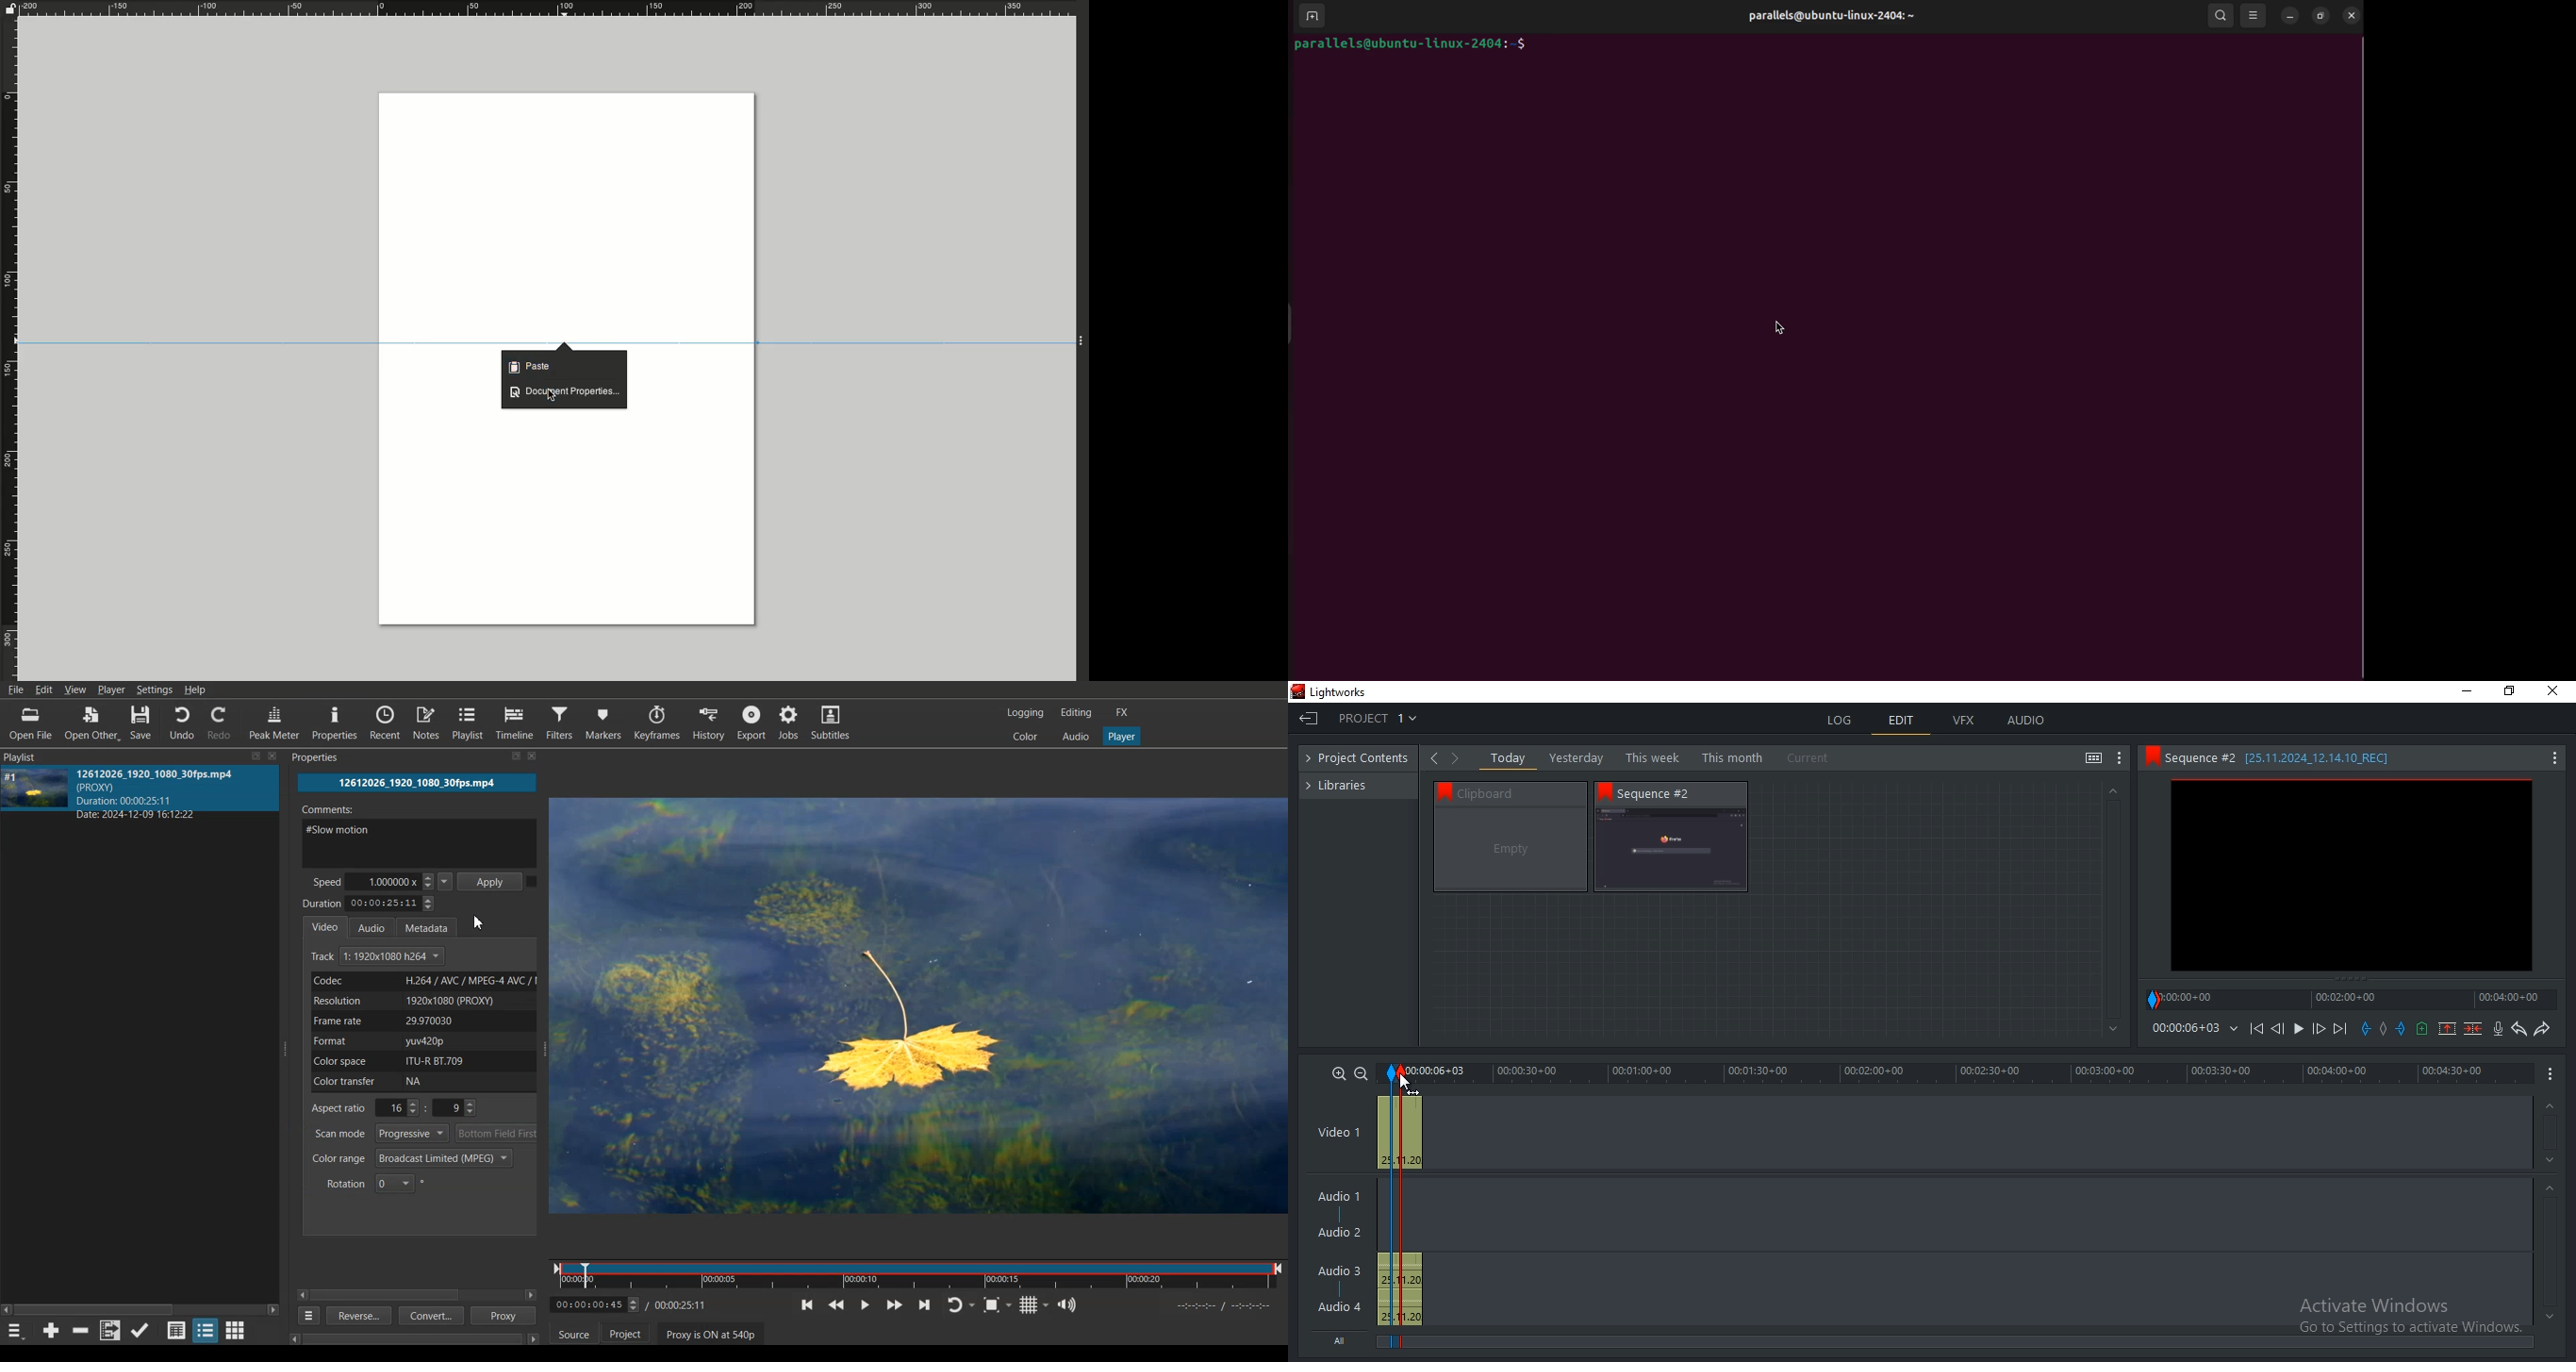  What do you see at coordinates (2468, 691) in the screenshot?
I see `minimize` at bounding box center [2468, 691].